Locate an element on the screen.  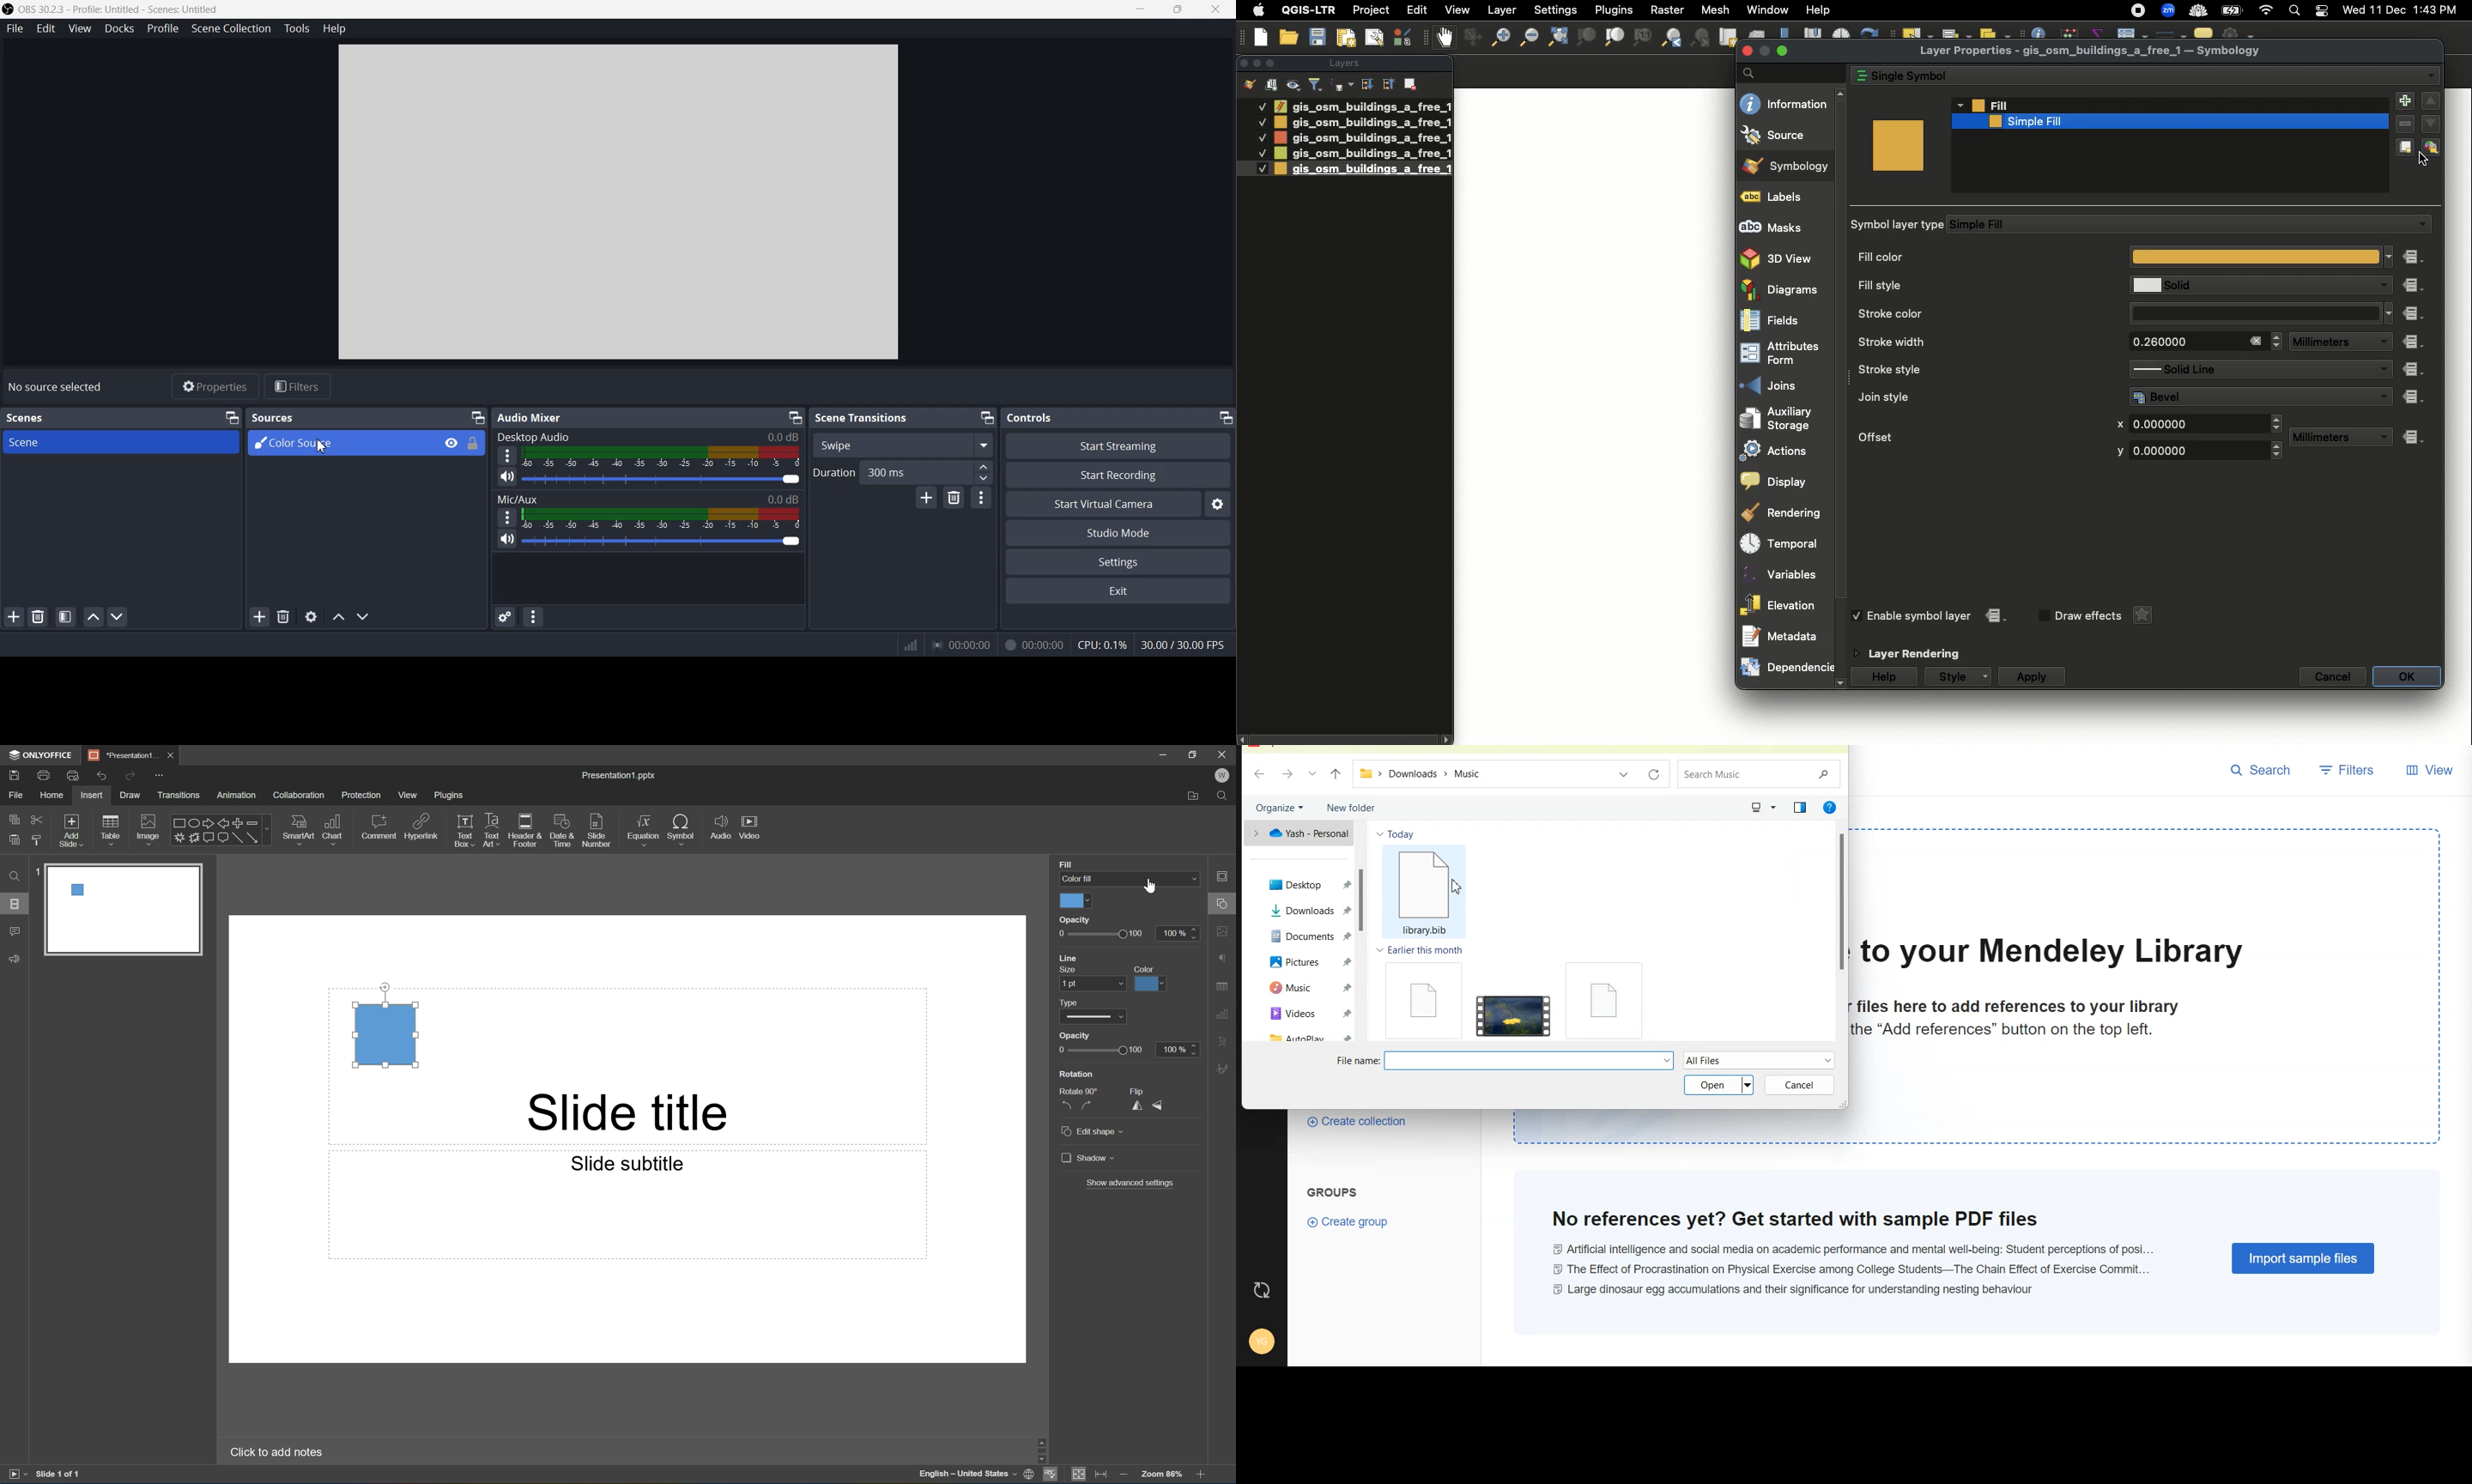
Mute/ Unmute is located at coordinates (506, 540).